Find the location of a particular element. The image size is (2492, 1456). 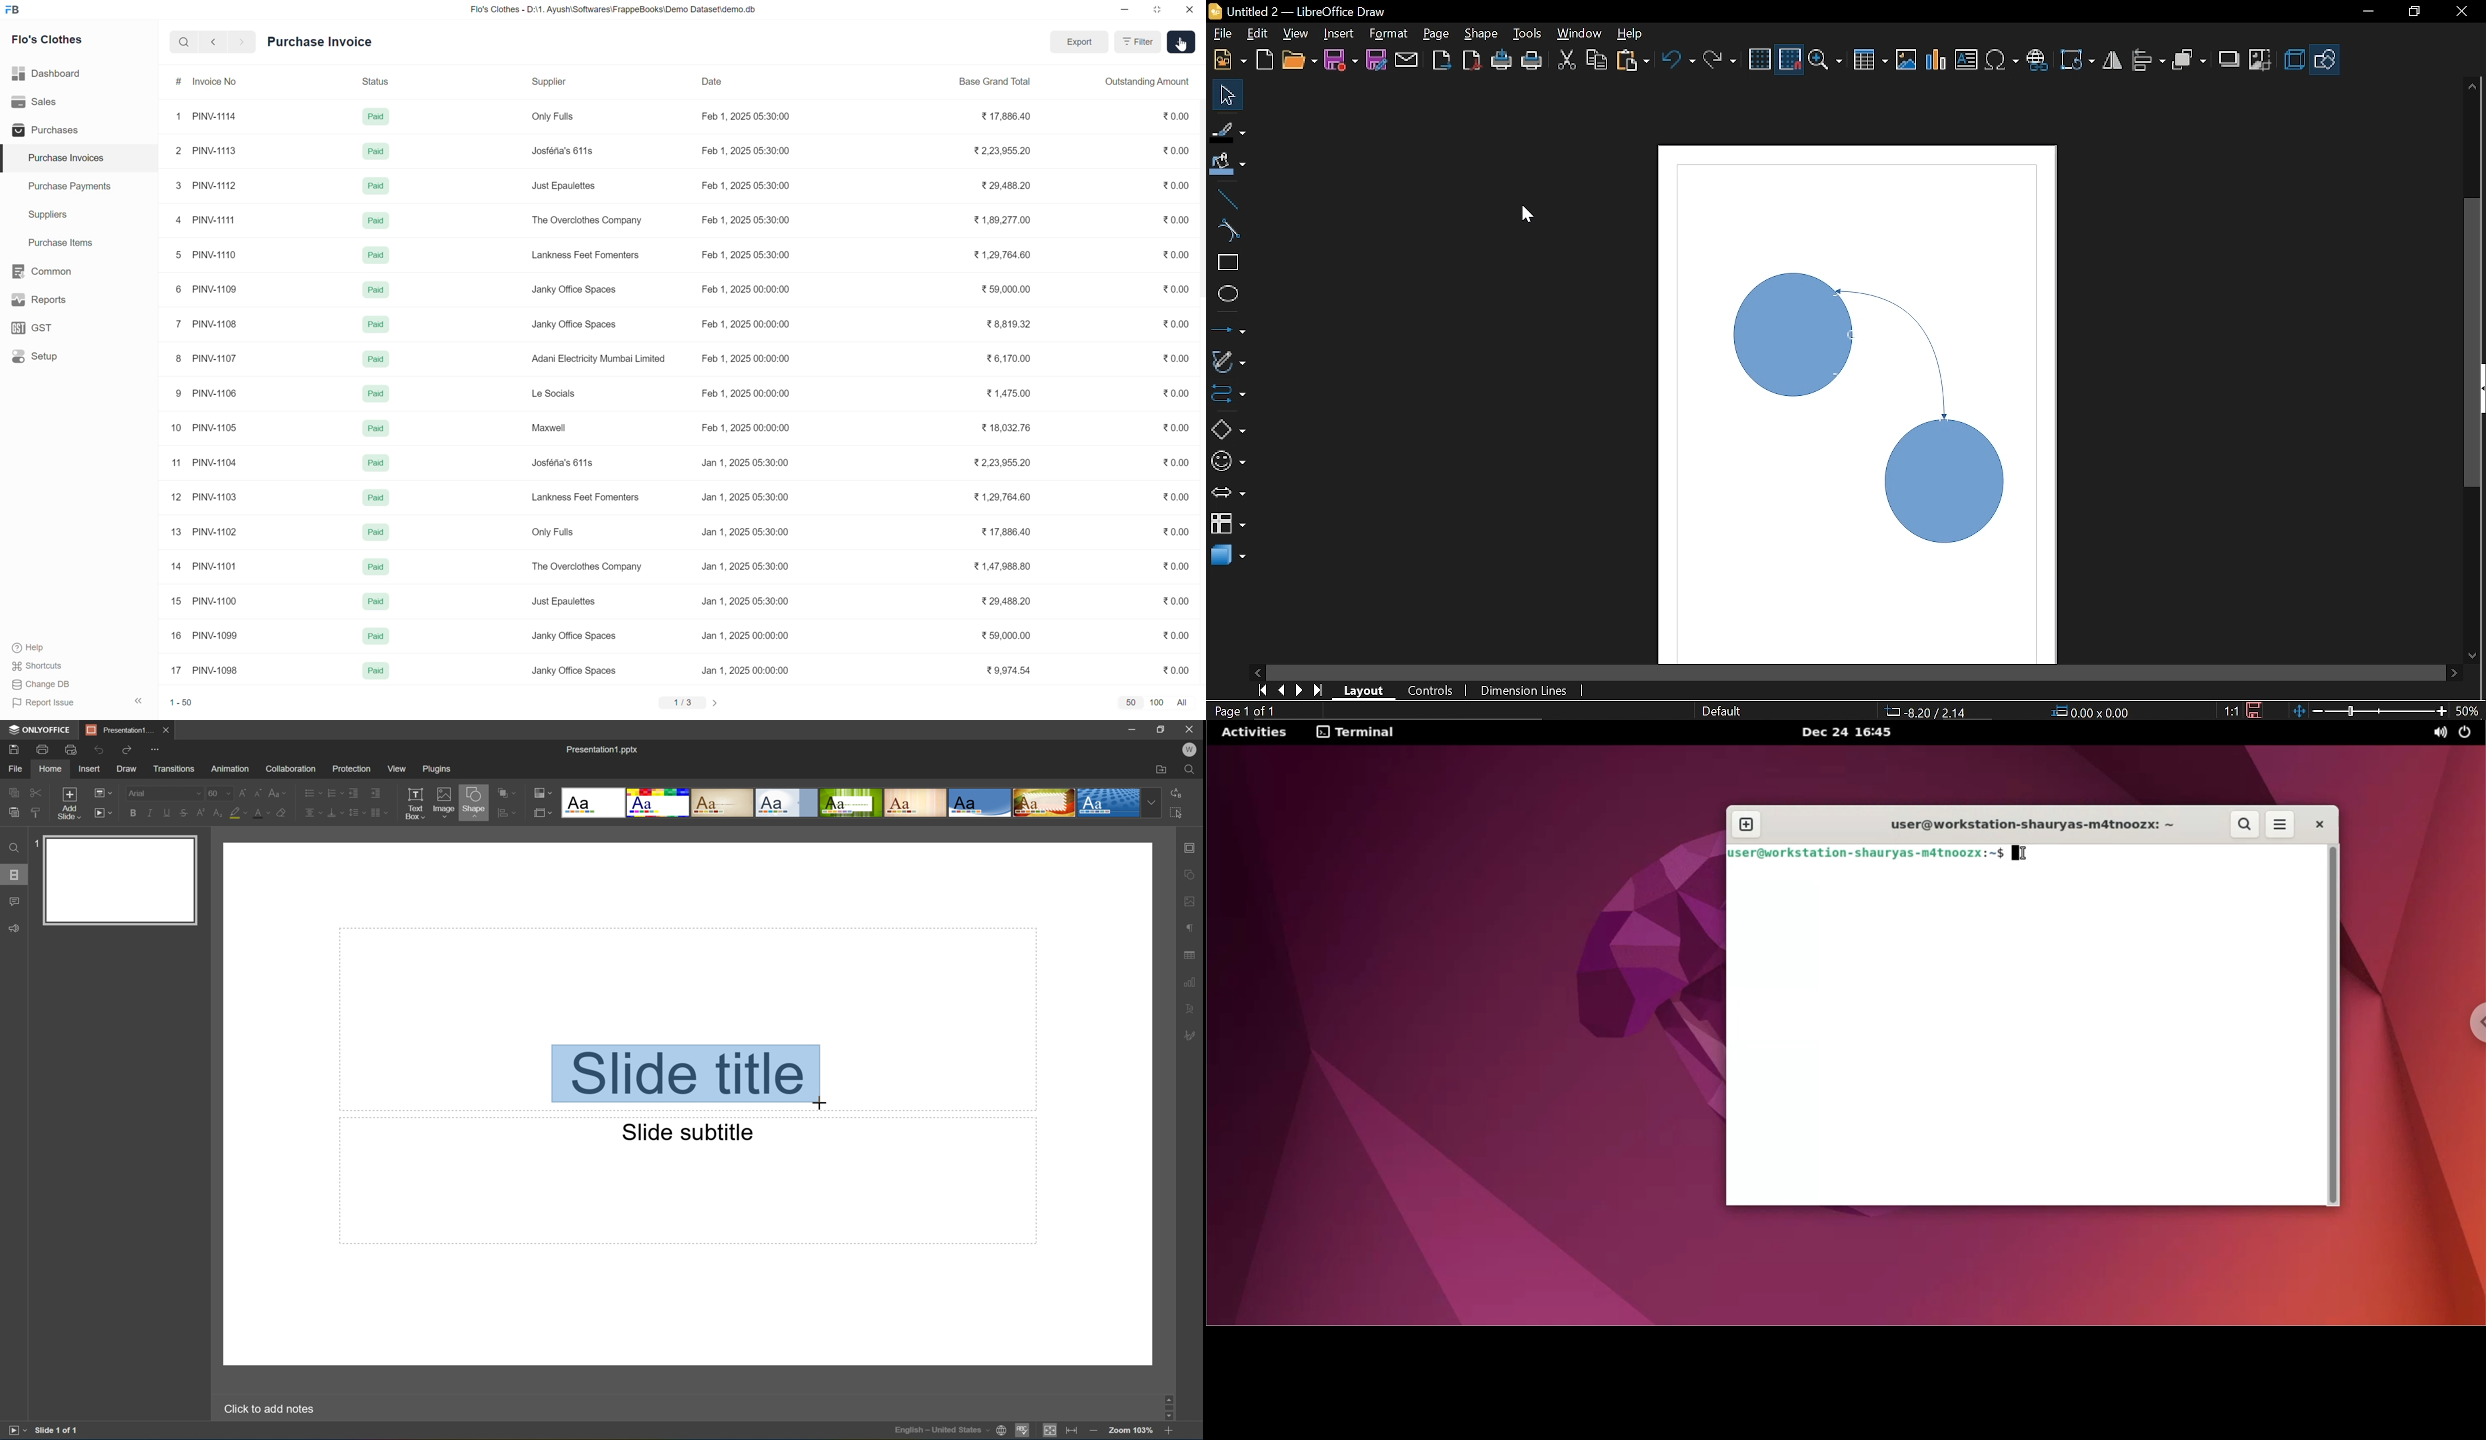

Italic is located at coordinates (148, 812).